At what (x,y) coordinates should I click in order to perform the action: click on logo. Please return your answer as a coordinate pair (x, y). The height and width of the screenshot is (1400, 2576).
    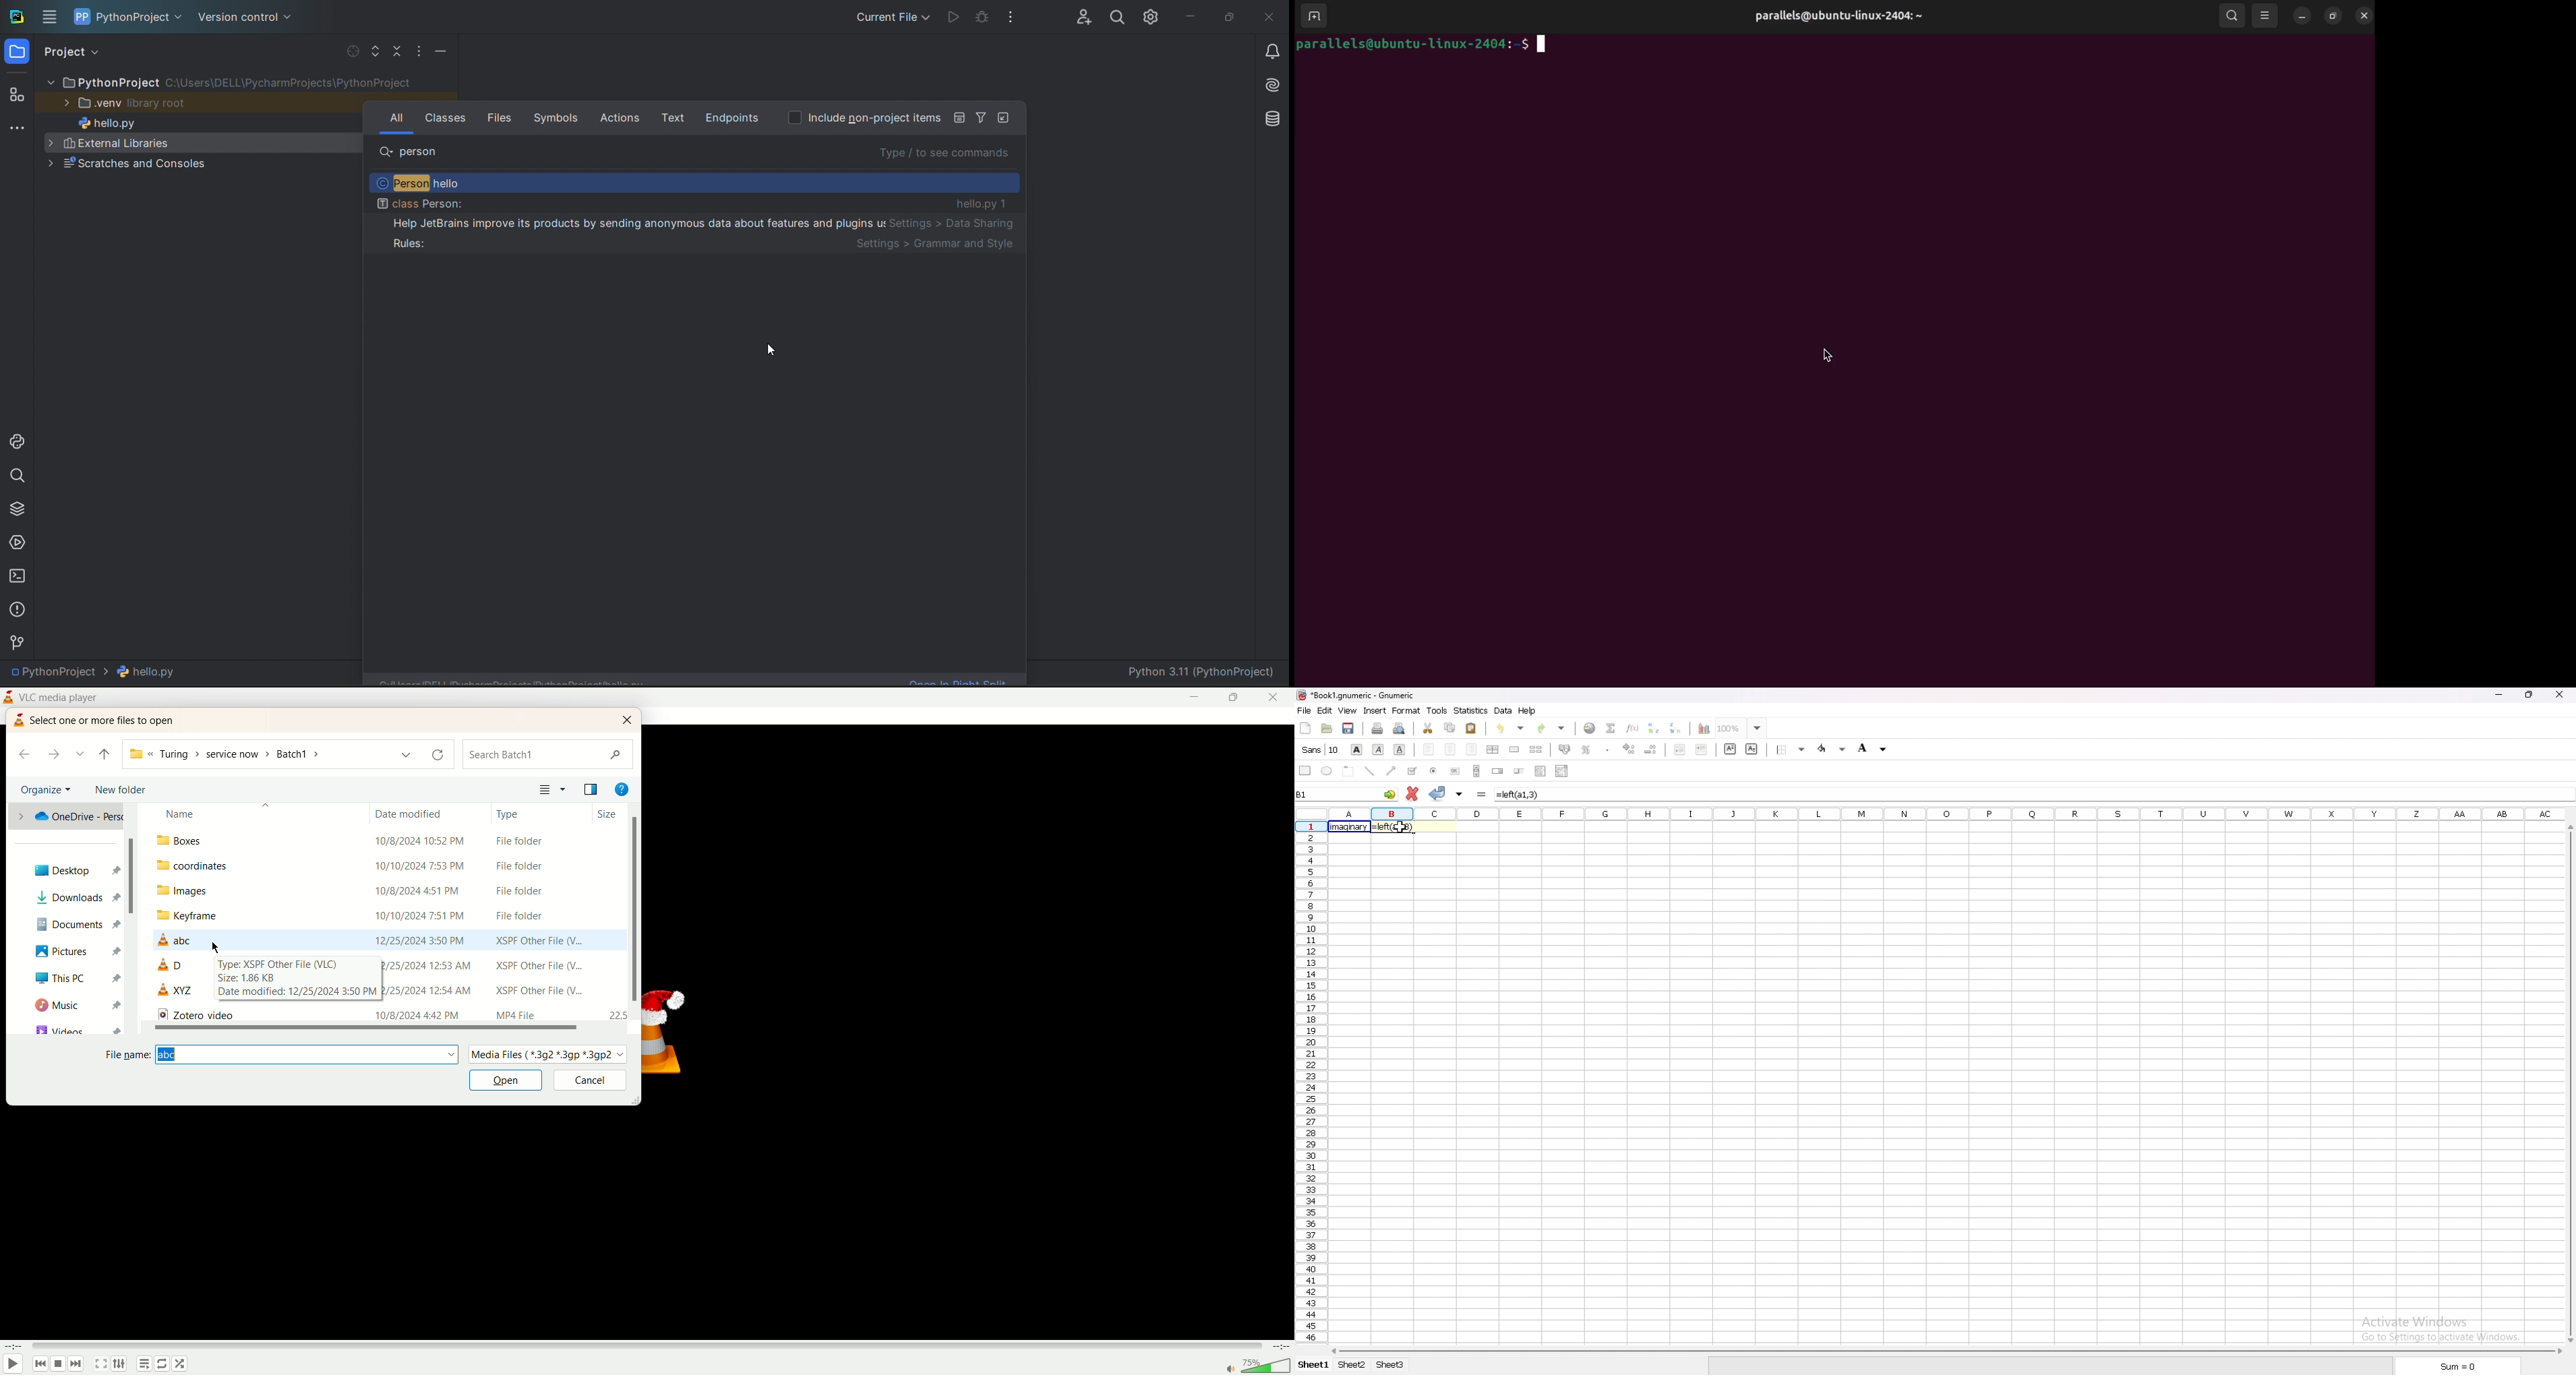
    Looking at the image, I should click on (8, 696).